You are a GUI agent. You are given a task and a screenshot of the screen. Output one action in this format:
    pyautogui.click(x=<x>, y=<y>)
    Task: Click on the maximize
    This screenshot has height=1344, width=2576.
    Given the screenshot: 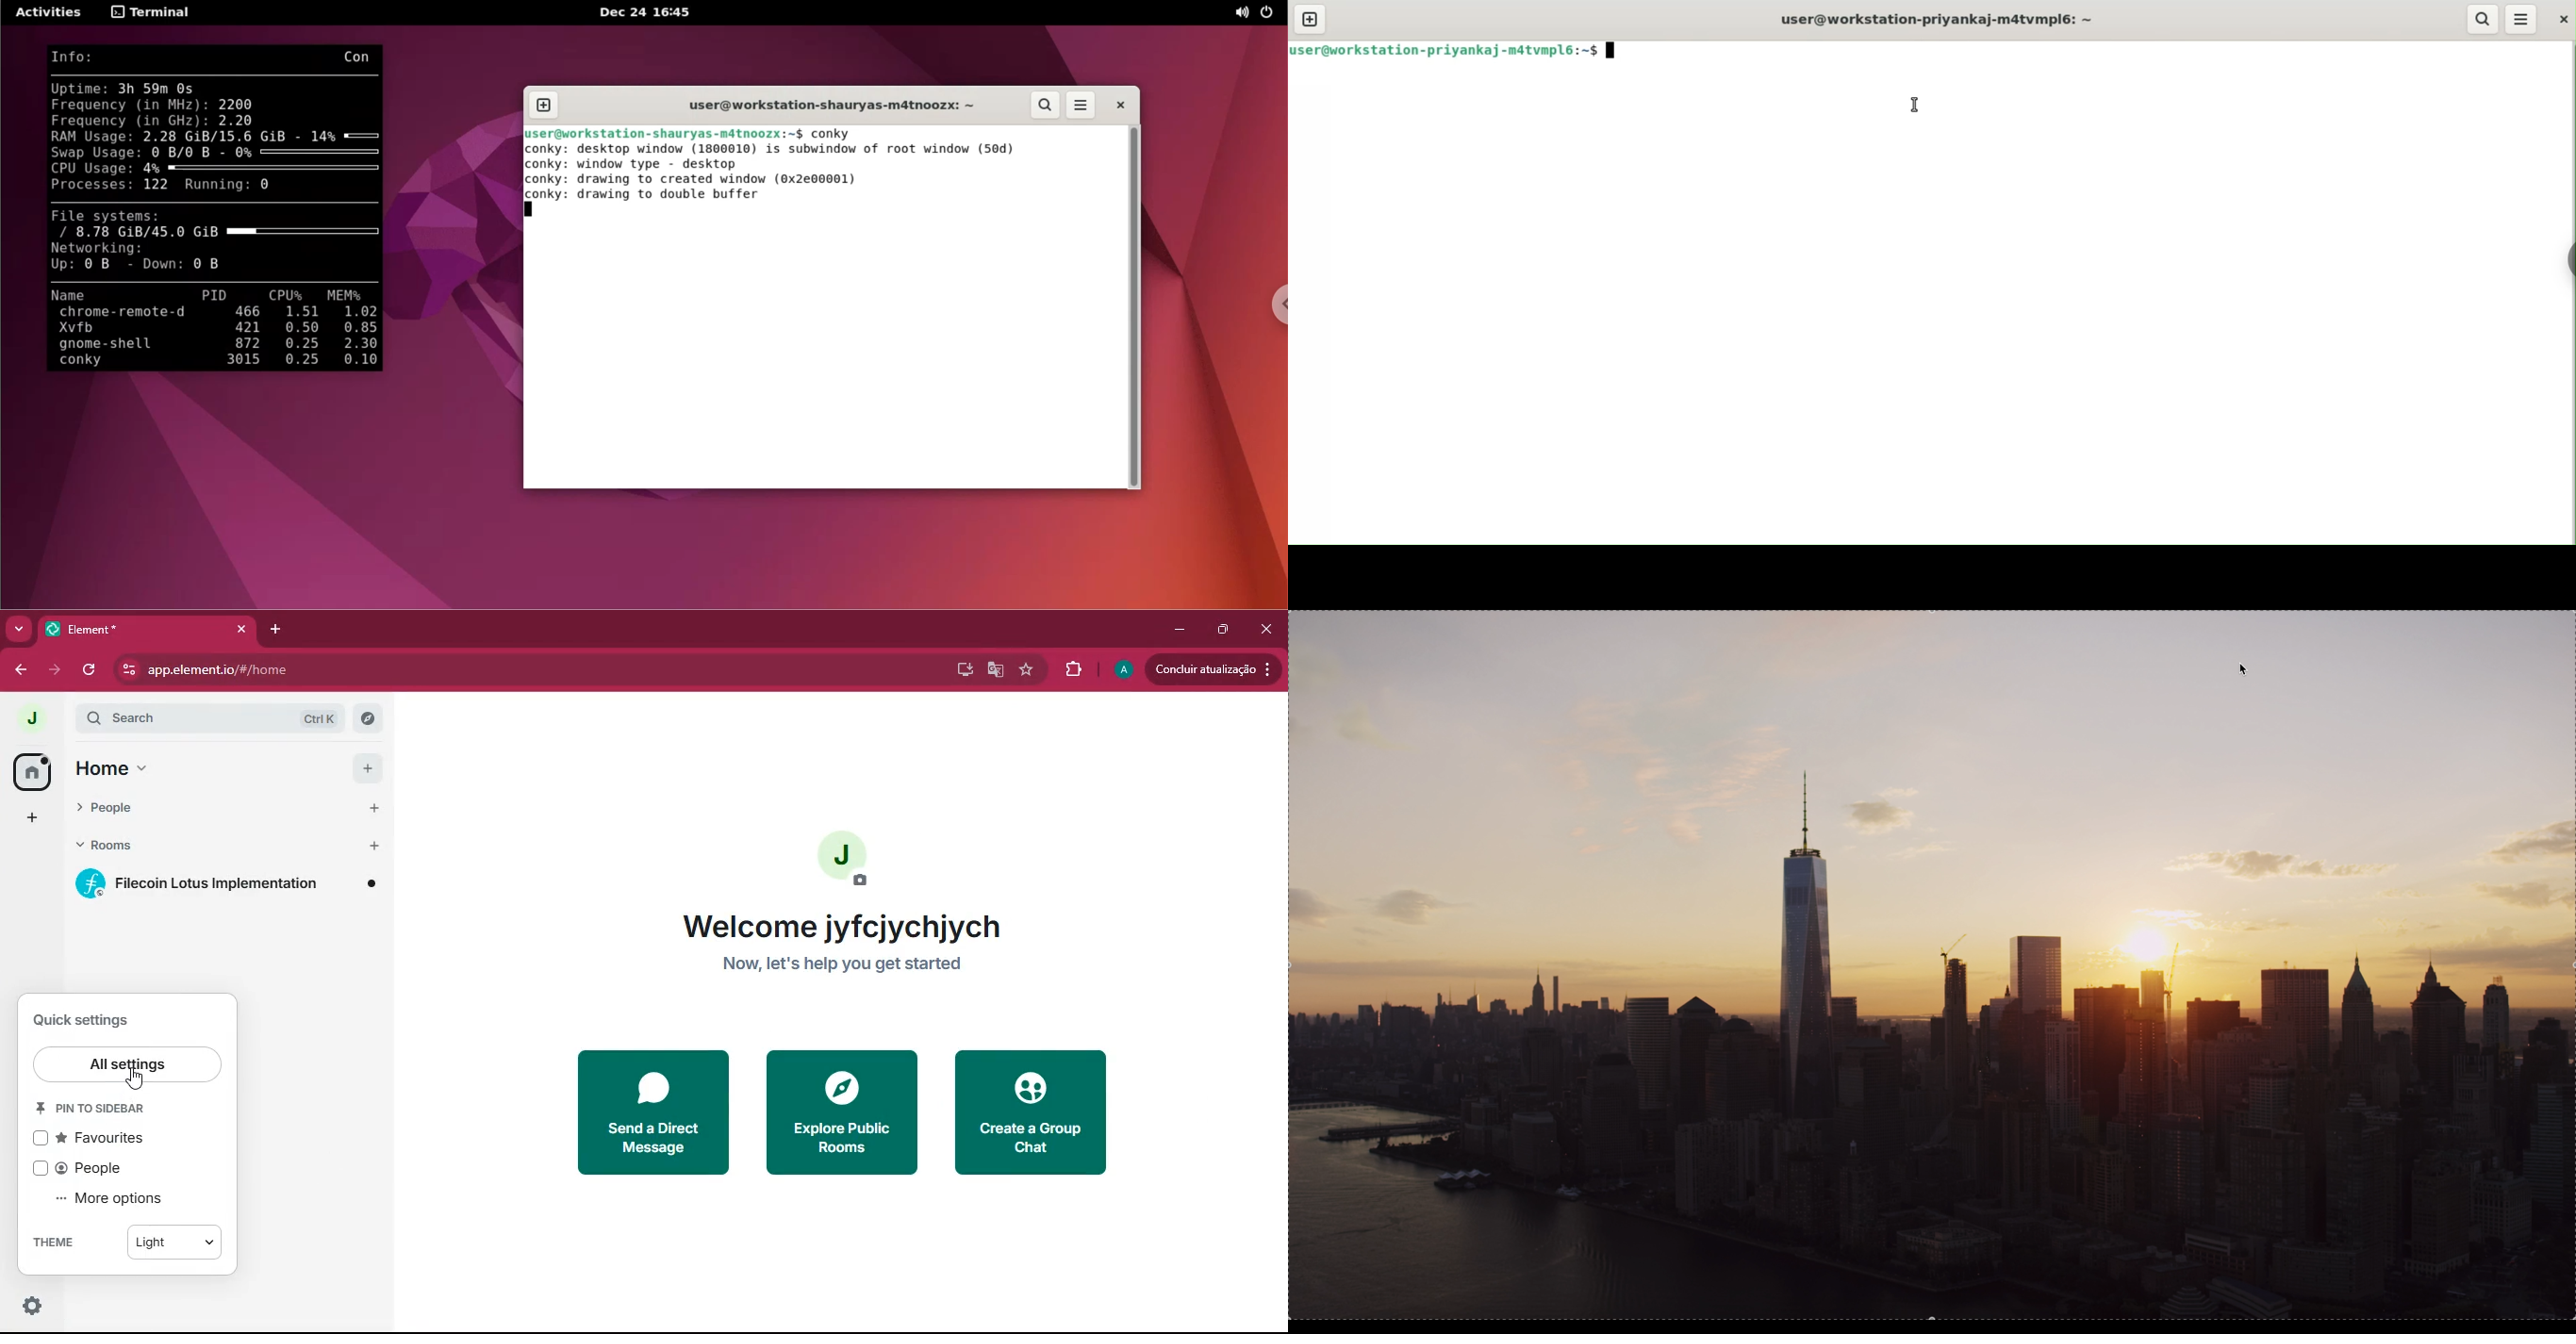 What is the action you would take?
    pyautogui.click(x=1219, y=630)
    